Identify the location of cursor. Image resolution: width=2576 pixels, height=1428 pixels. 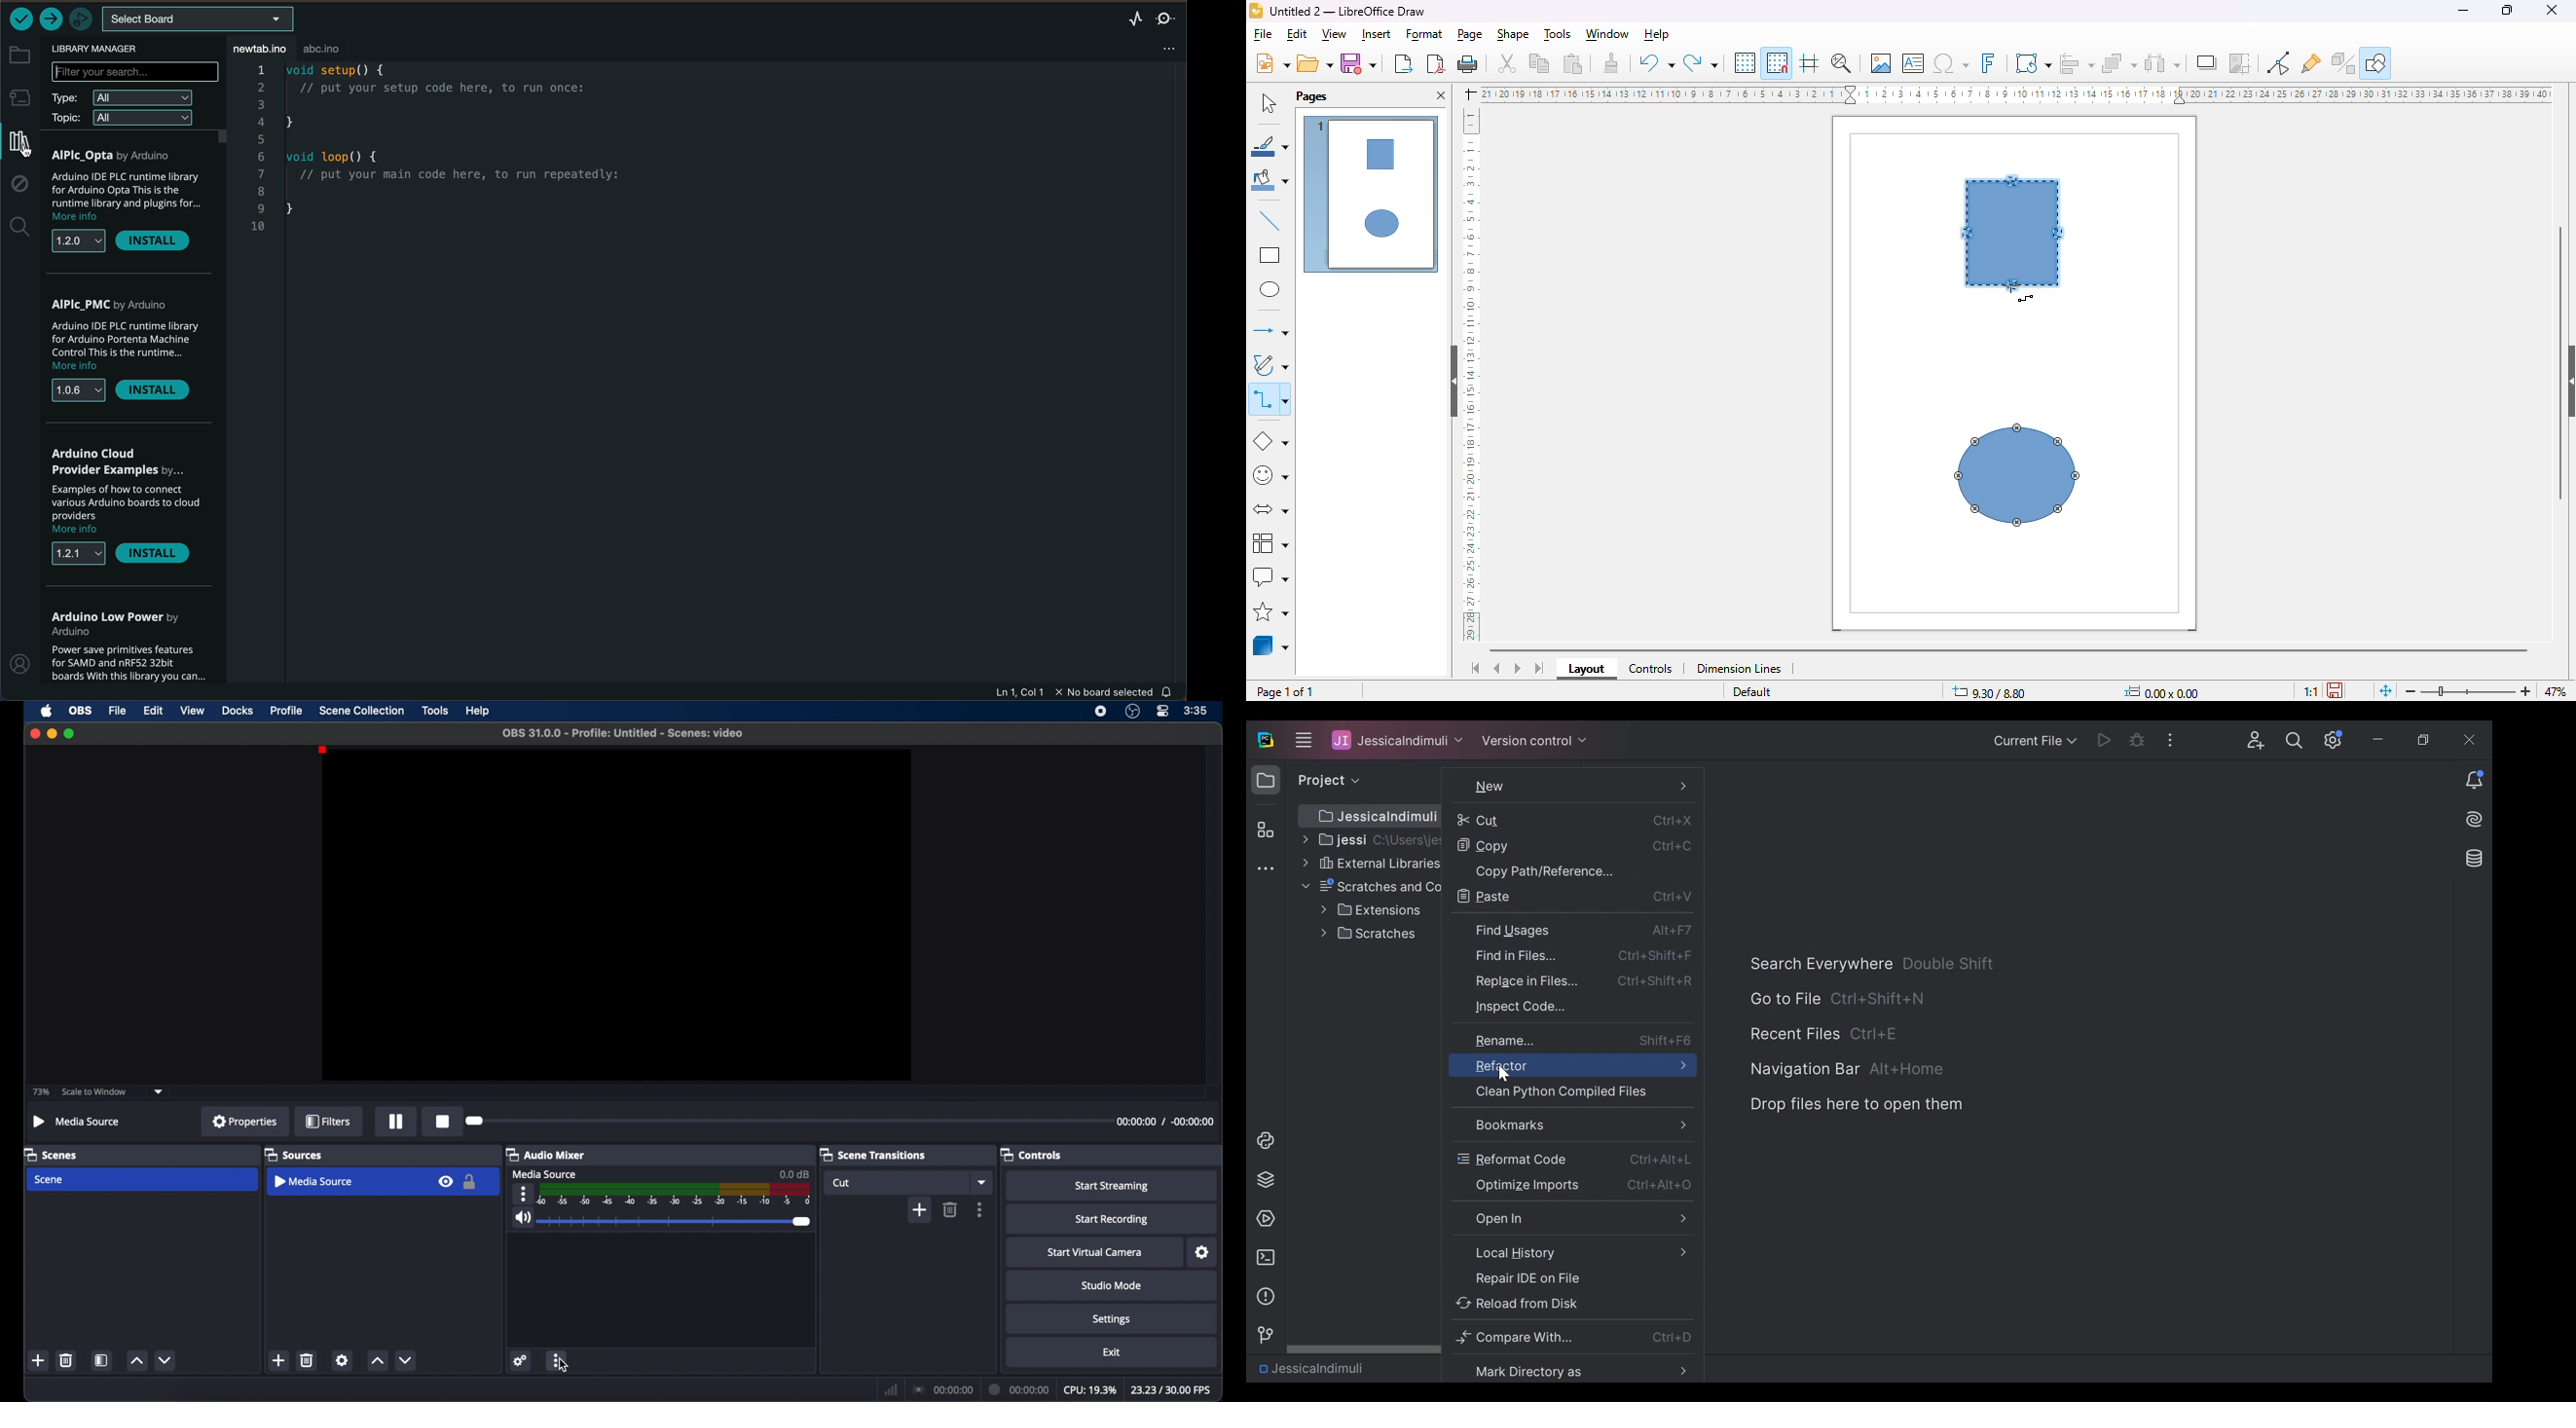
(2016, 289).